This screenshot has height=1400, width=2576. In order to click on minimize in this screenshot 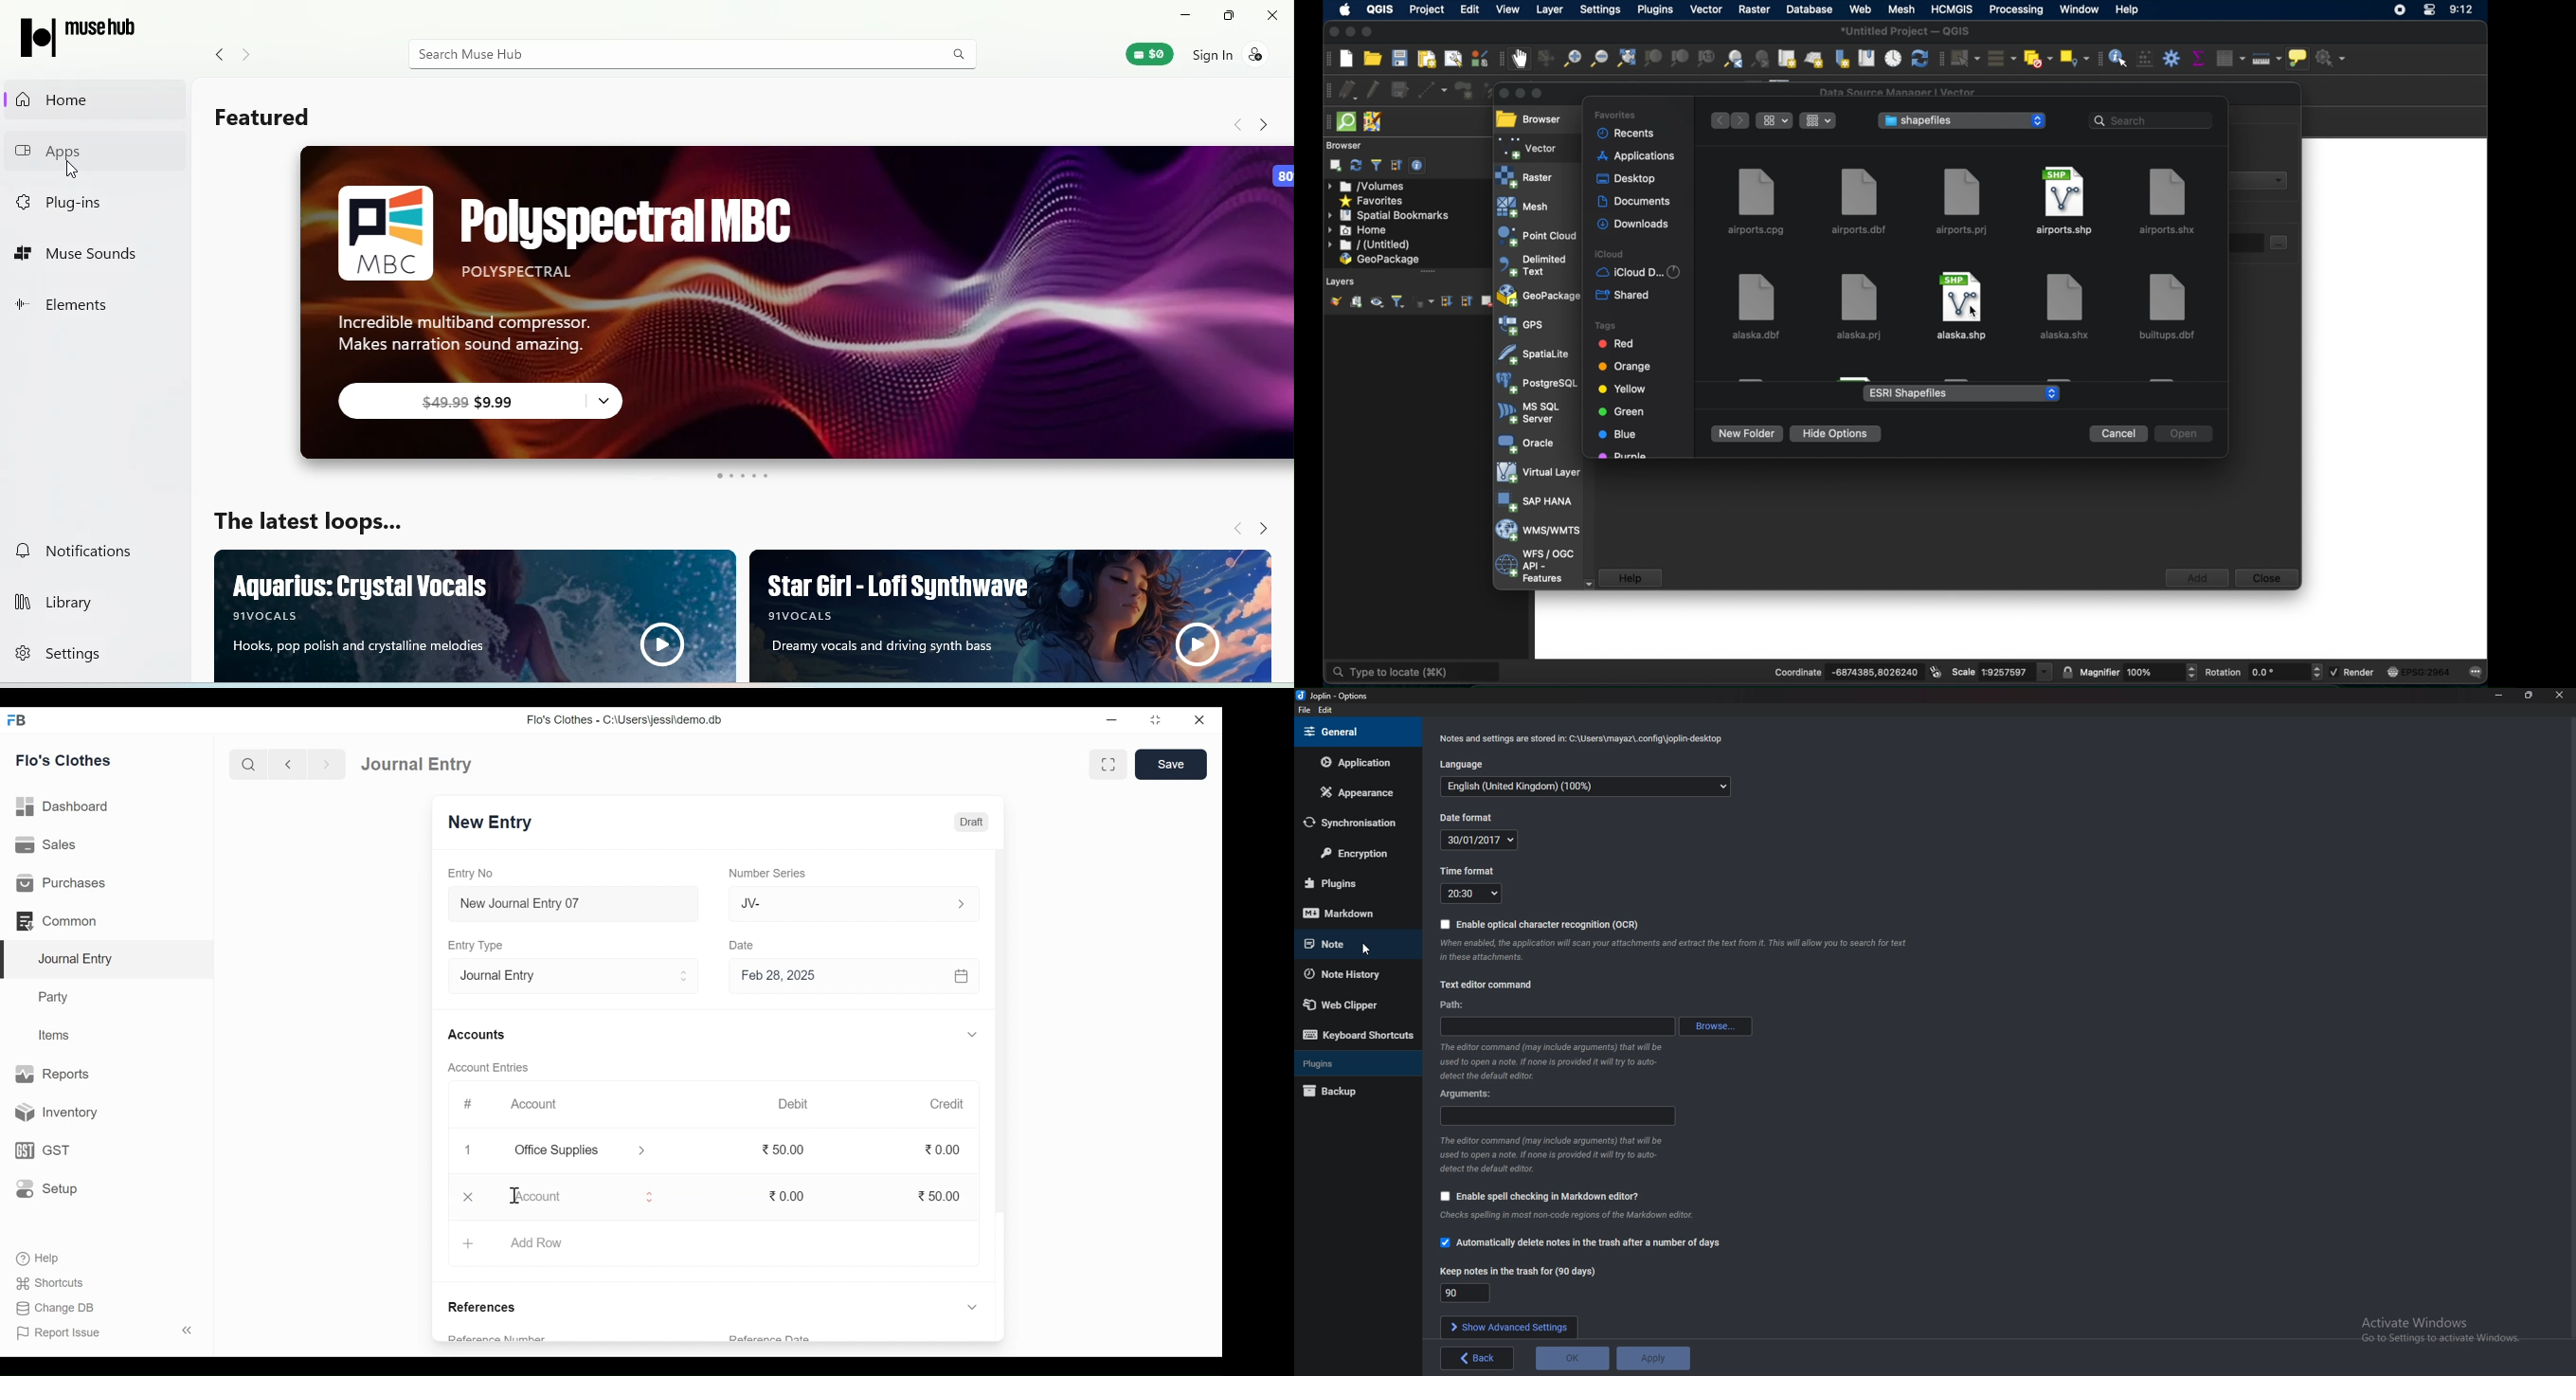, I will do `click(2500, 695)`.